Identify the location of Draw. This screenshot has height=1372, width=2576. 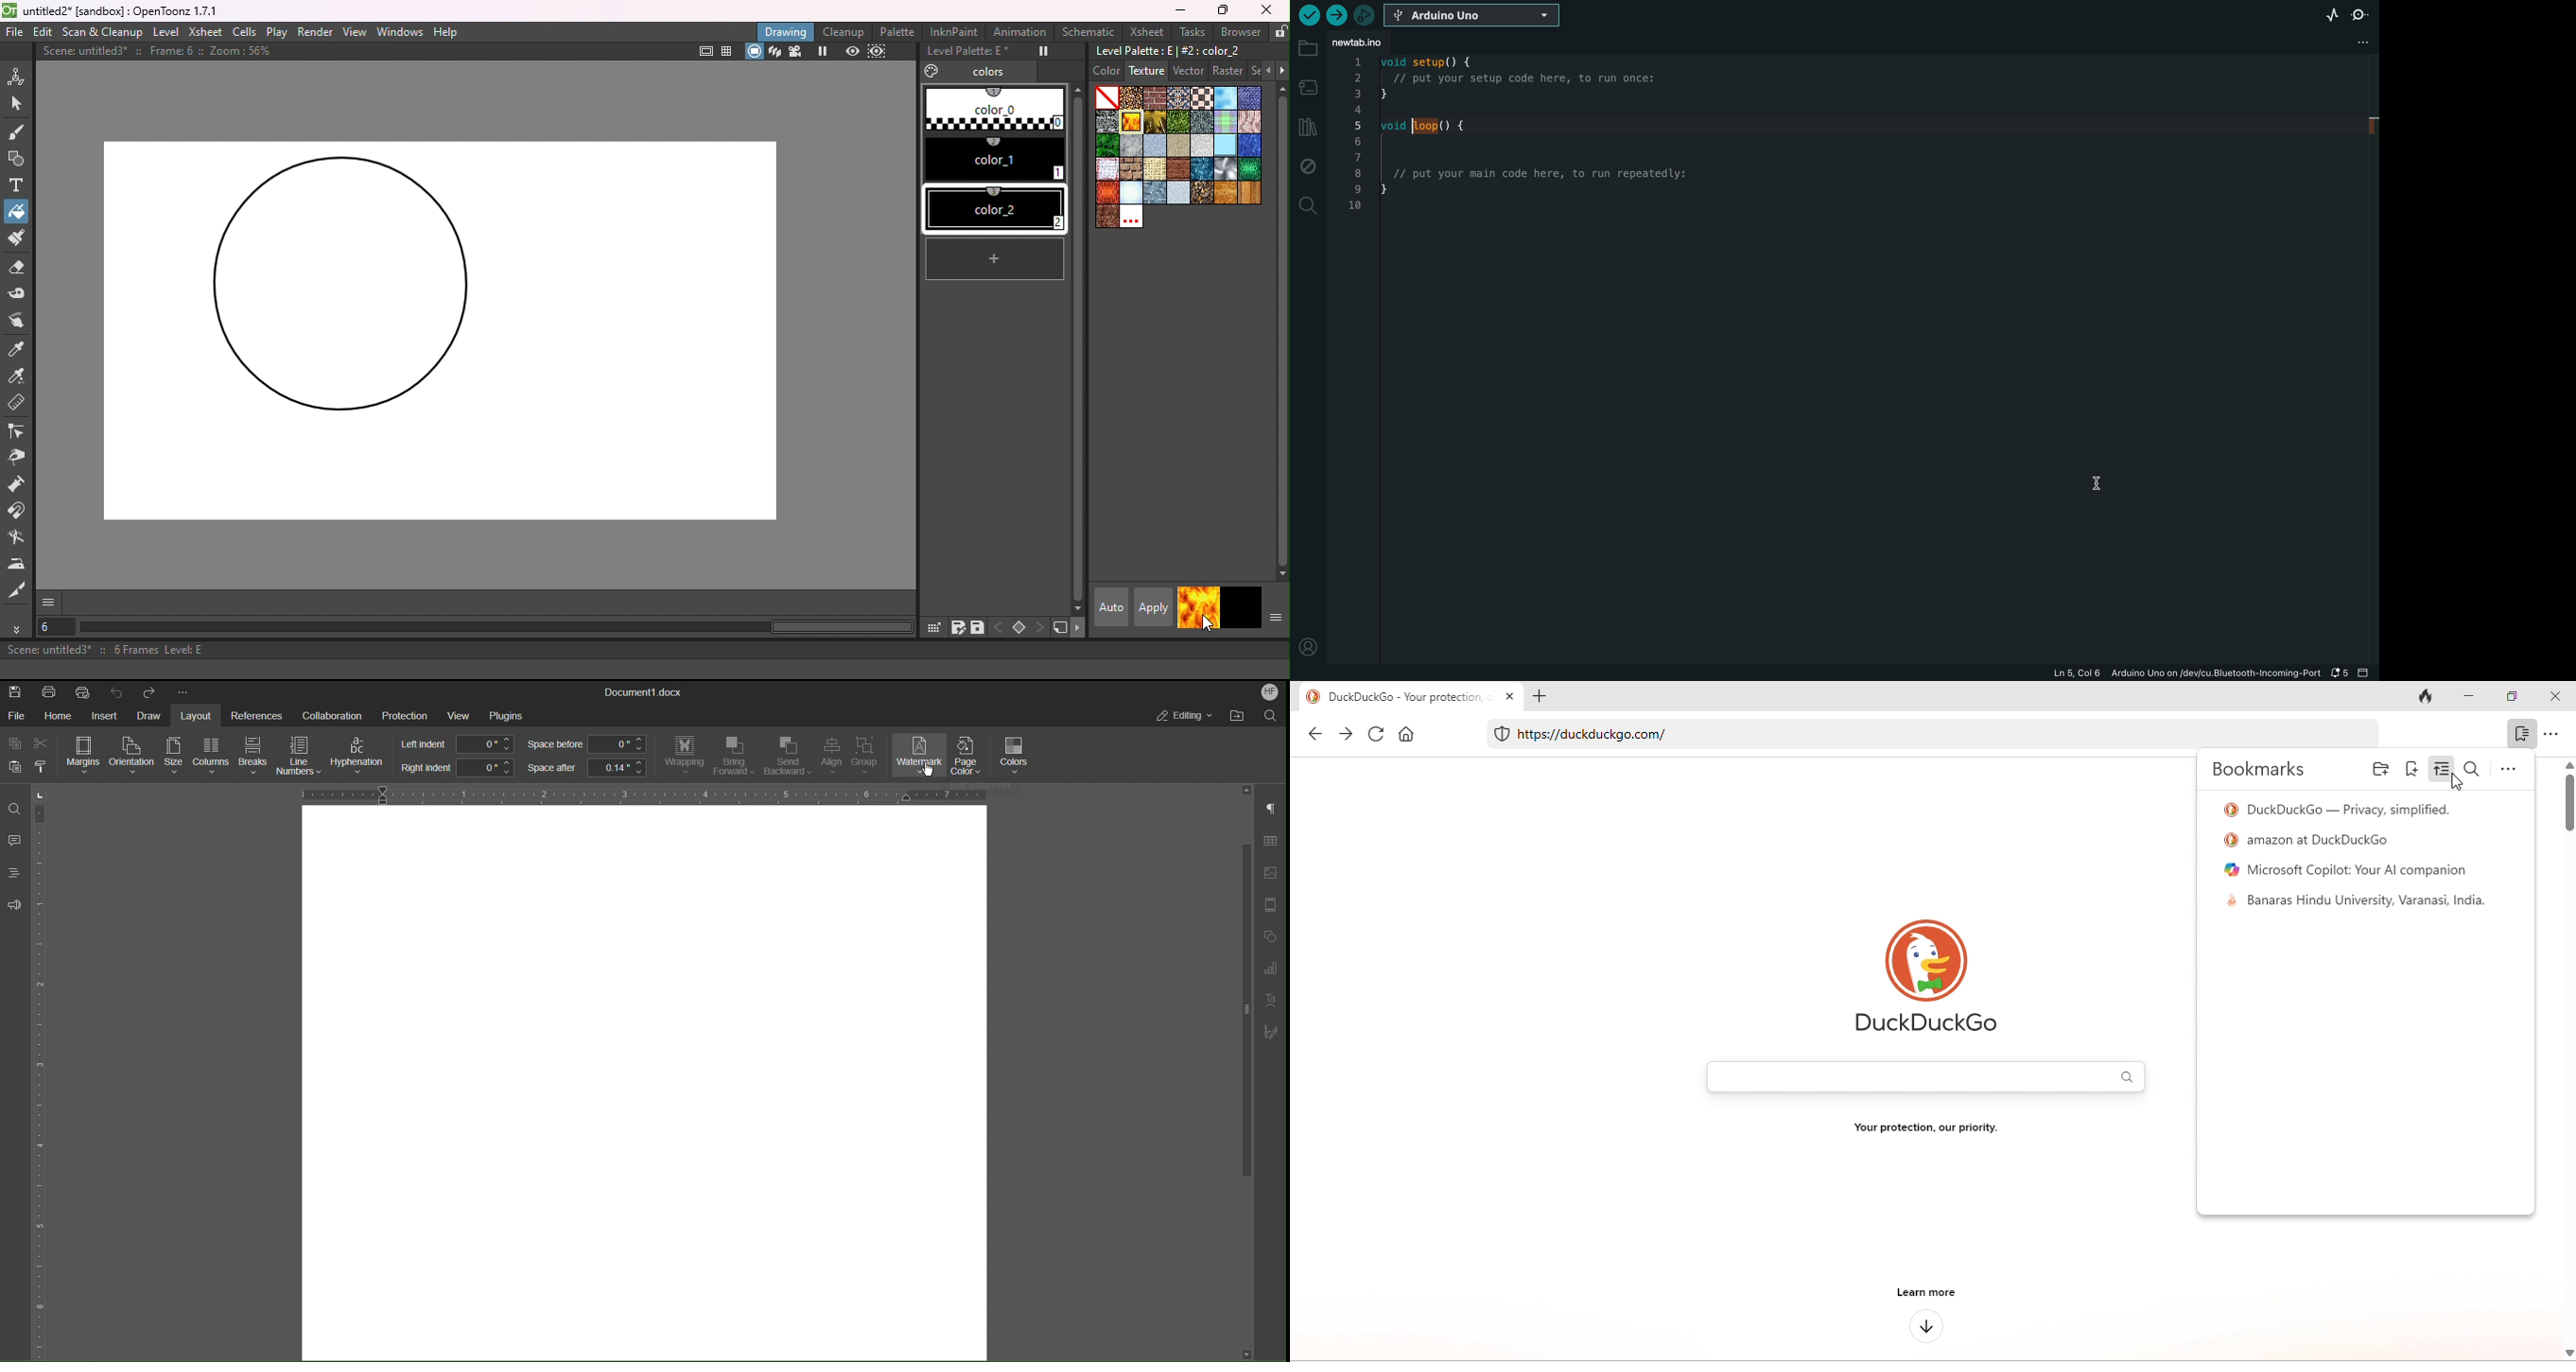
(150, 716).